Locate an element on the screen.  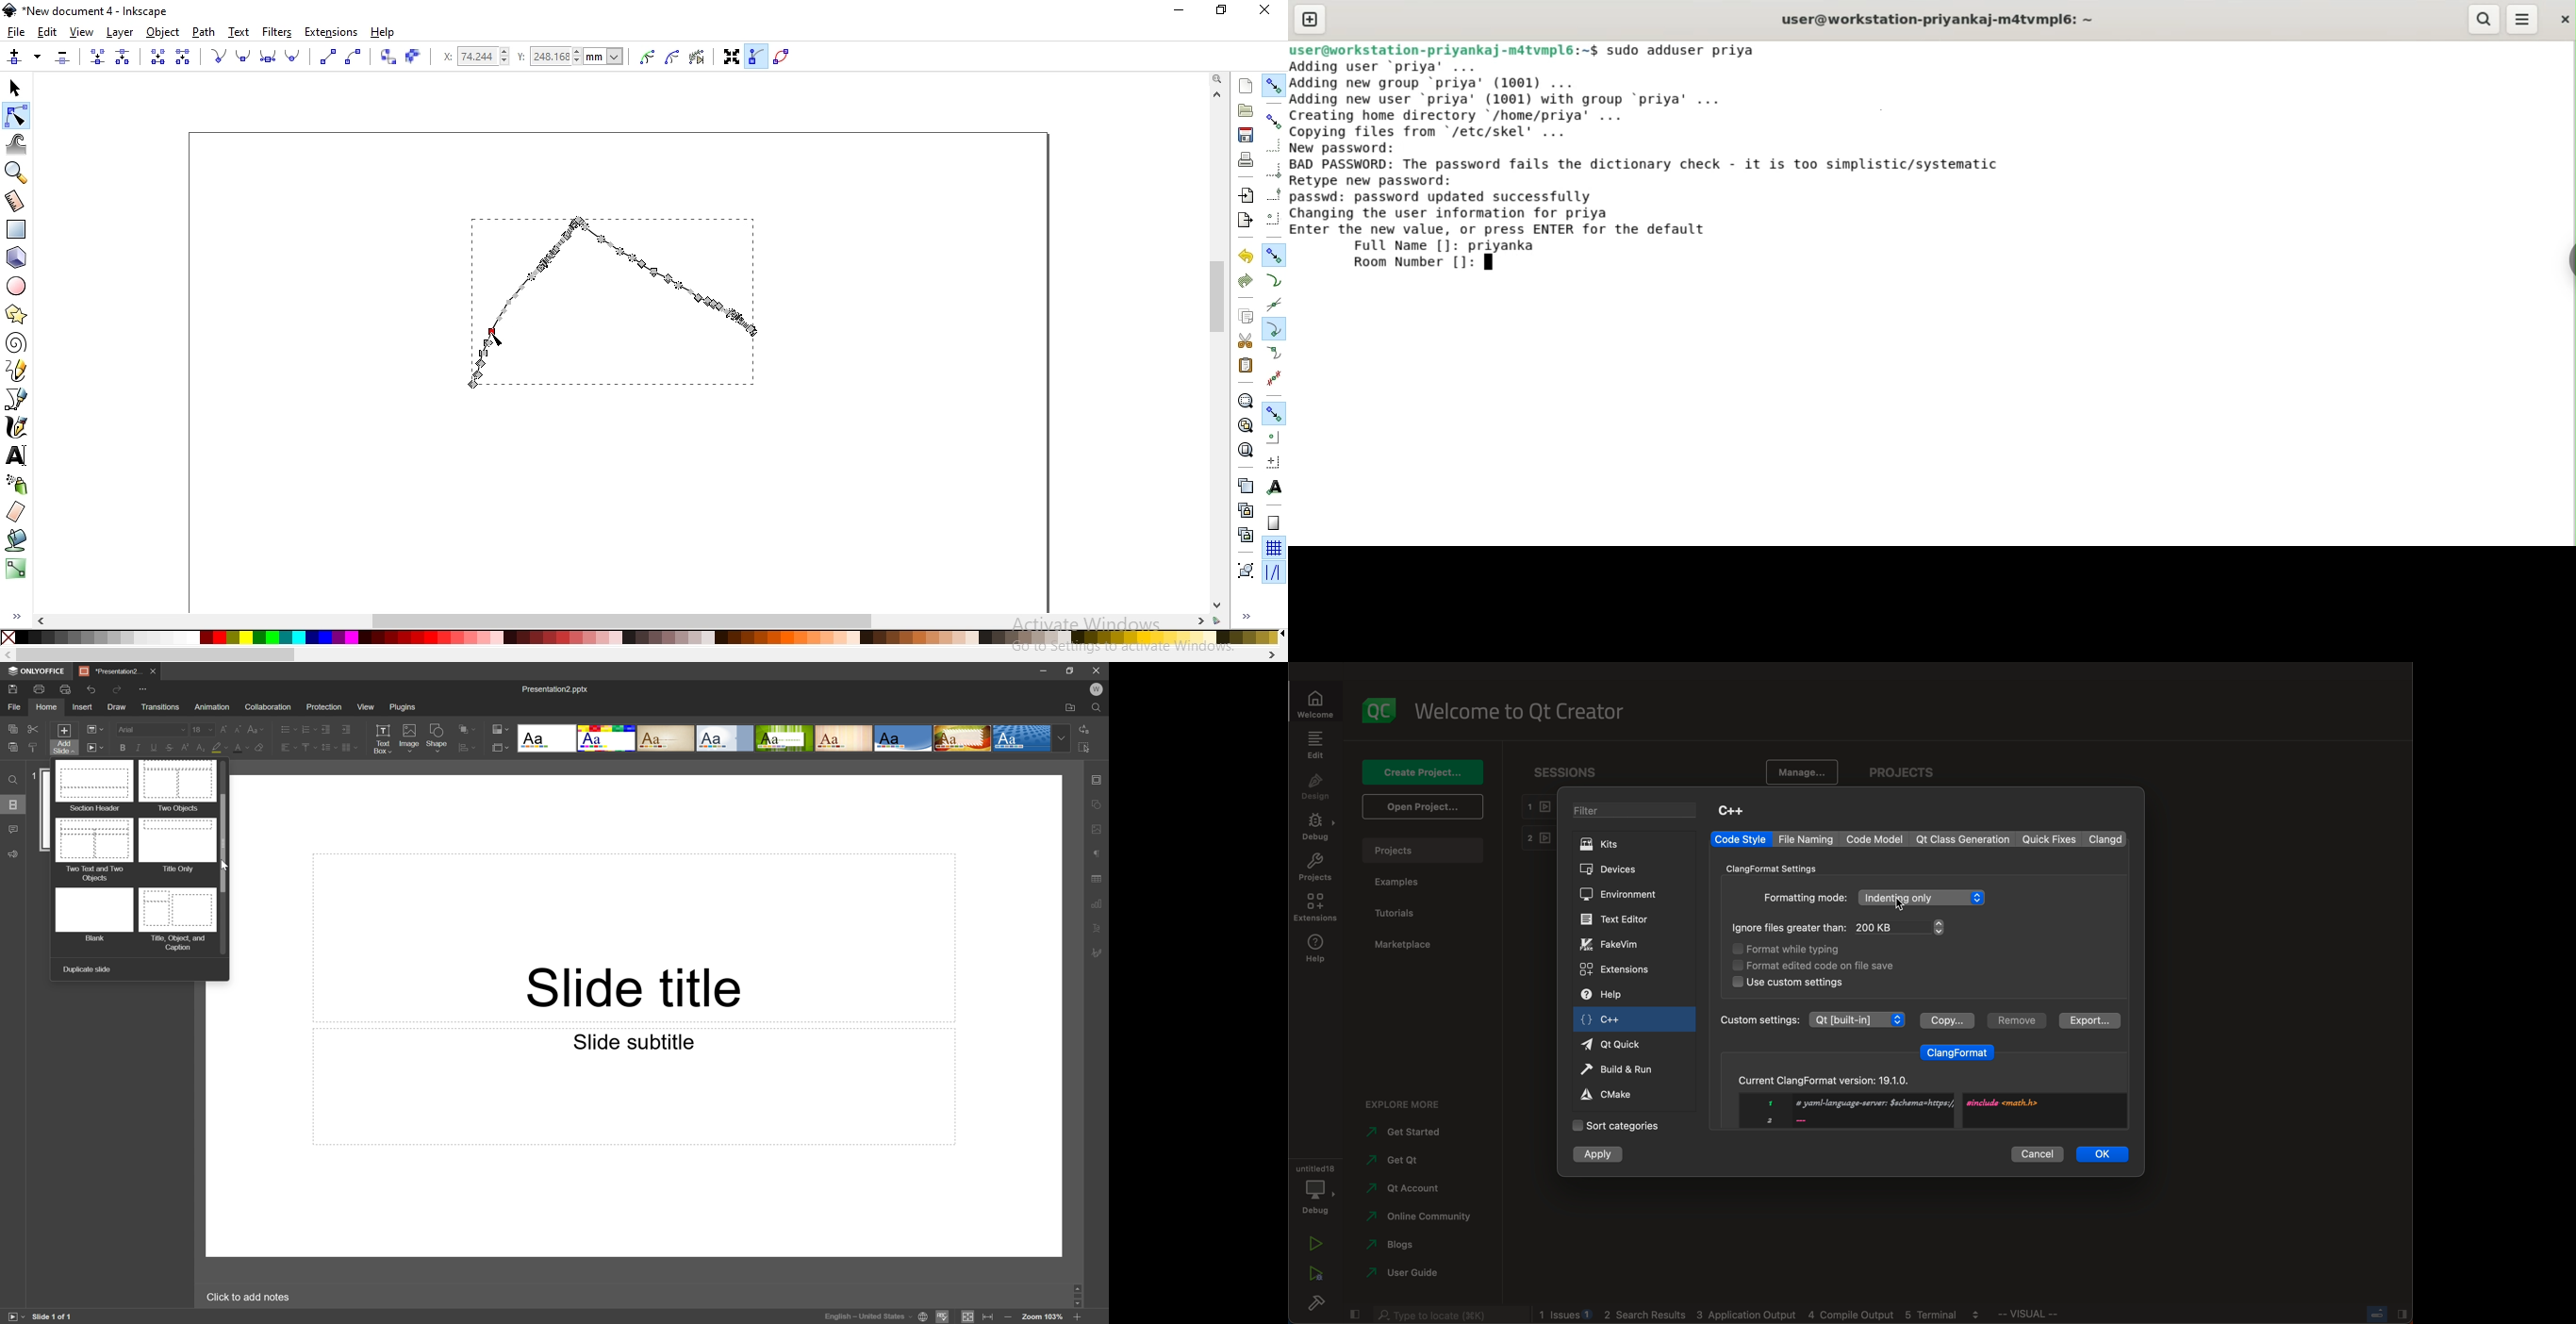
View is located at coordinates (365, 707).